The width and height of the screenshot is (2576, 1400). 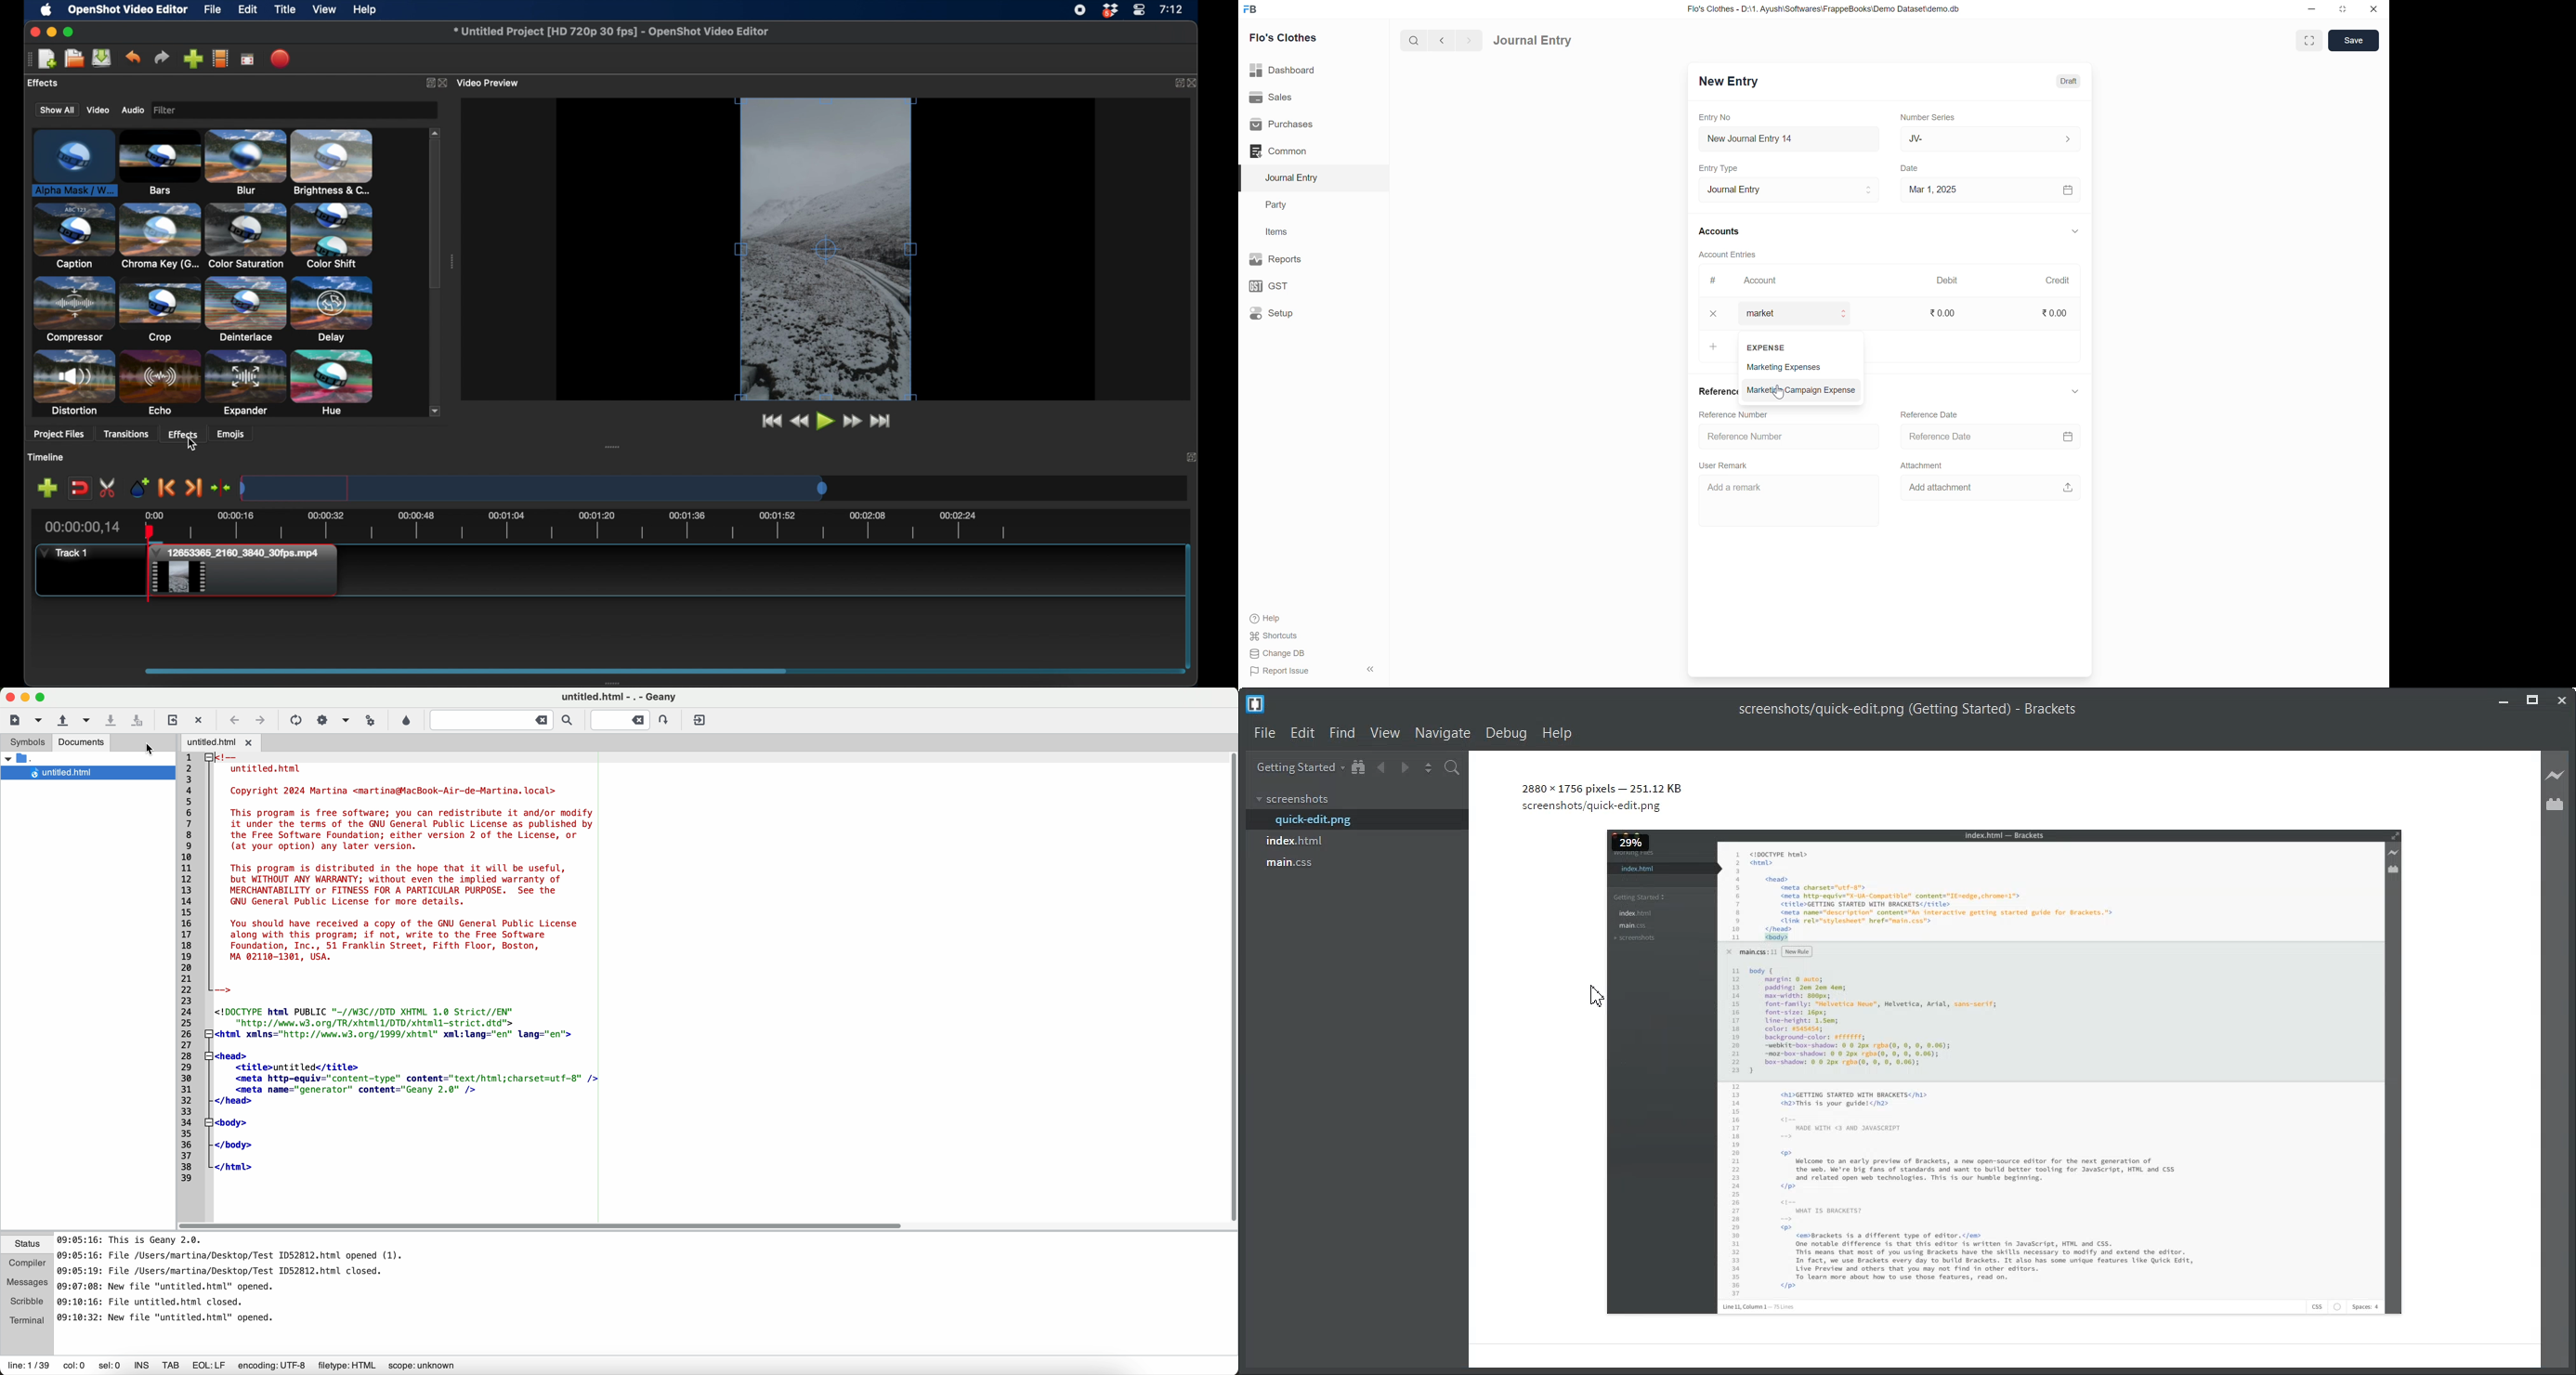 I want to click on <<, so click(x=1370, y=670).